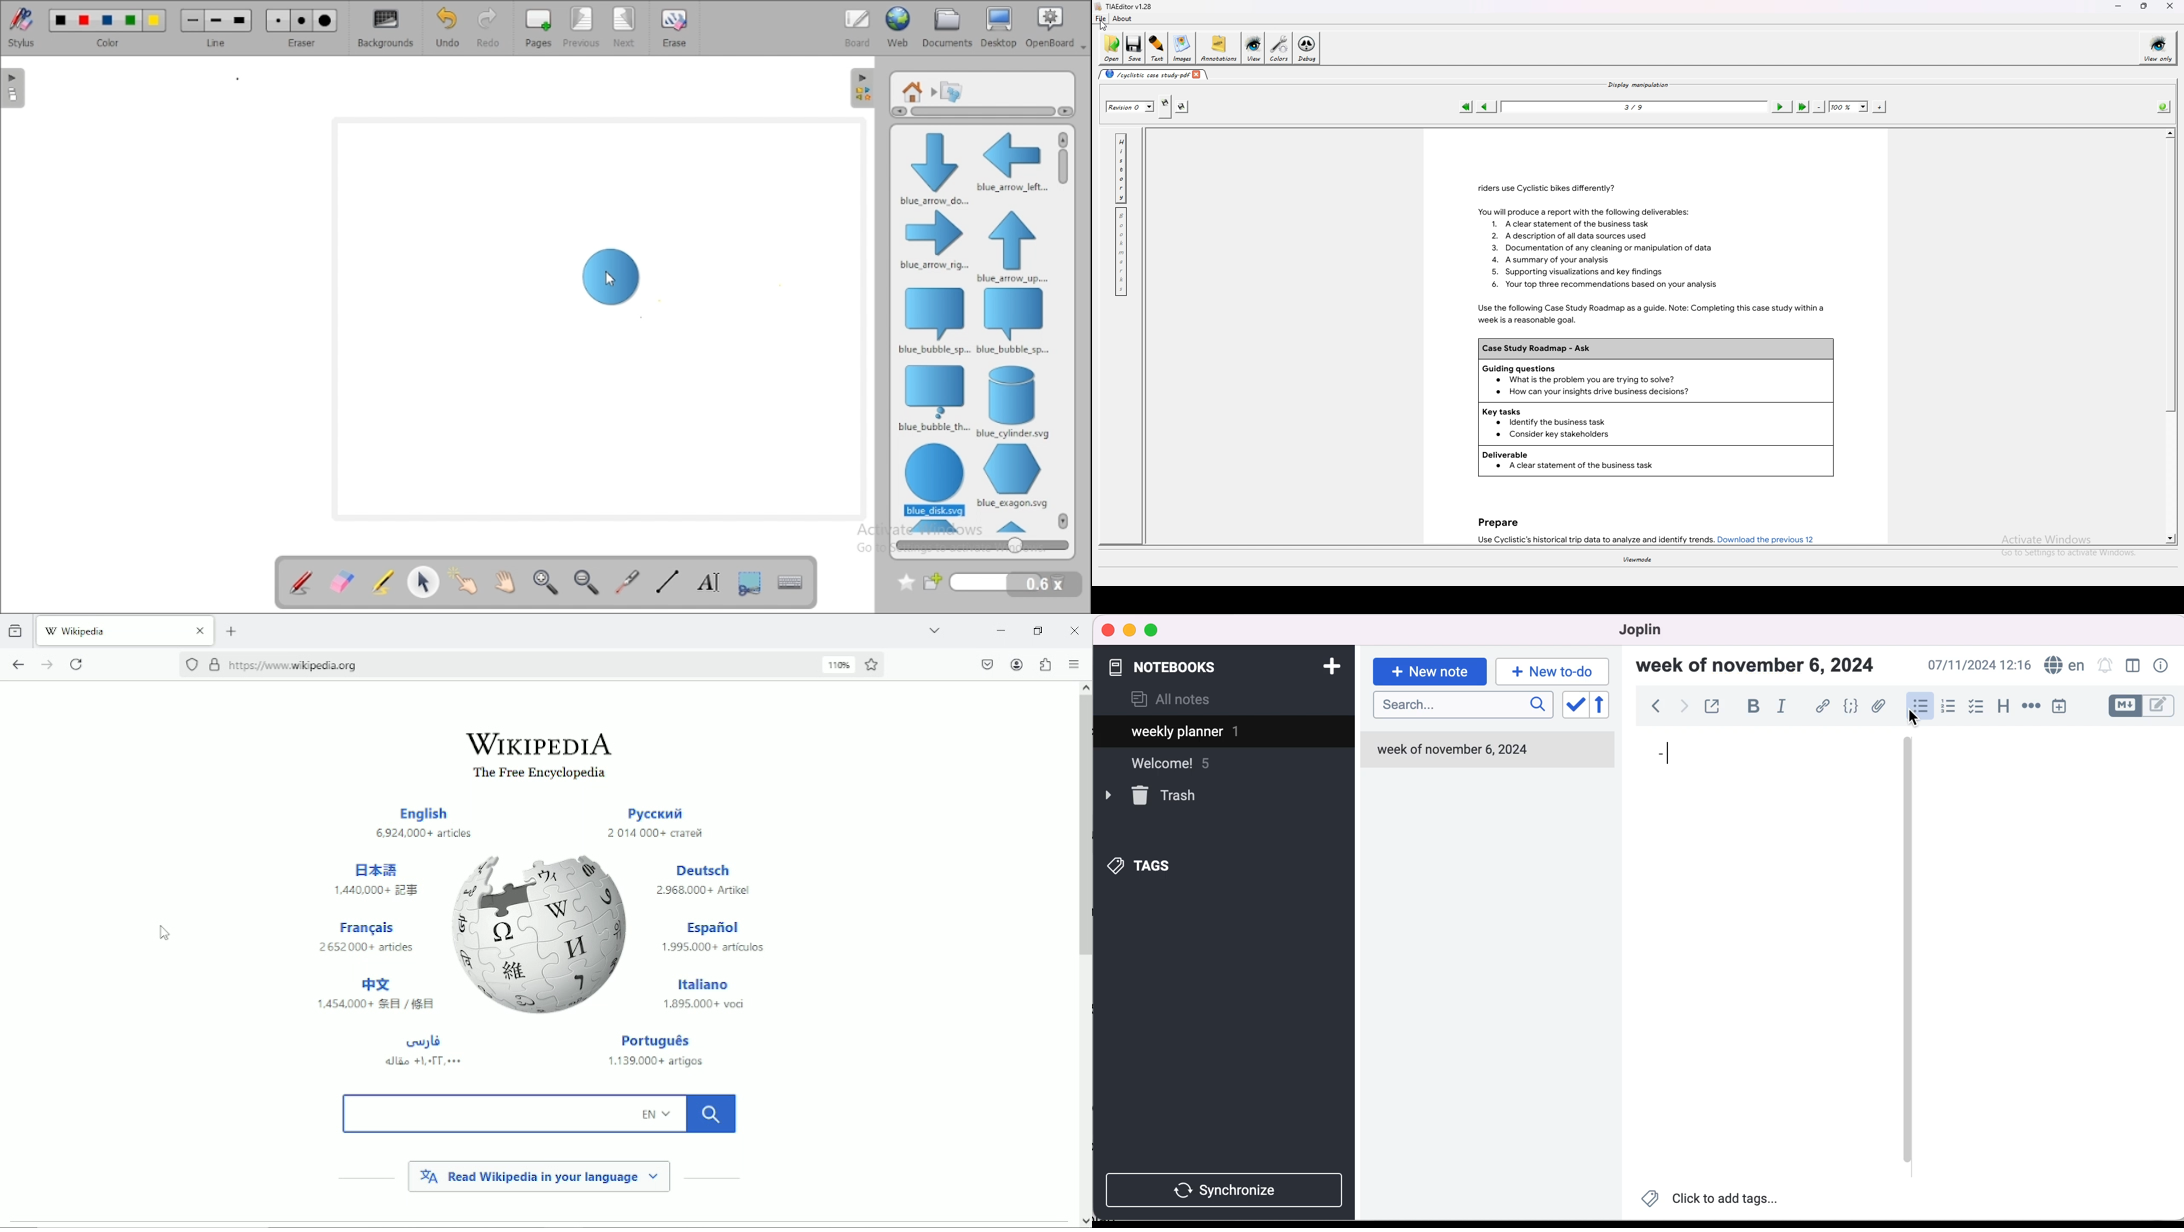 The image size is (2184, 1232). I want to click on italic, so click(1785, 706).